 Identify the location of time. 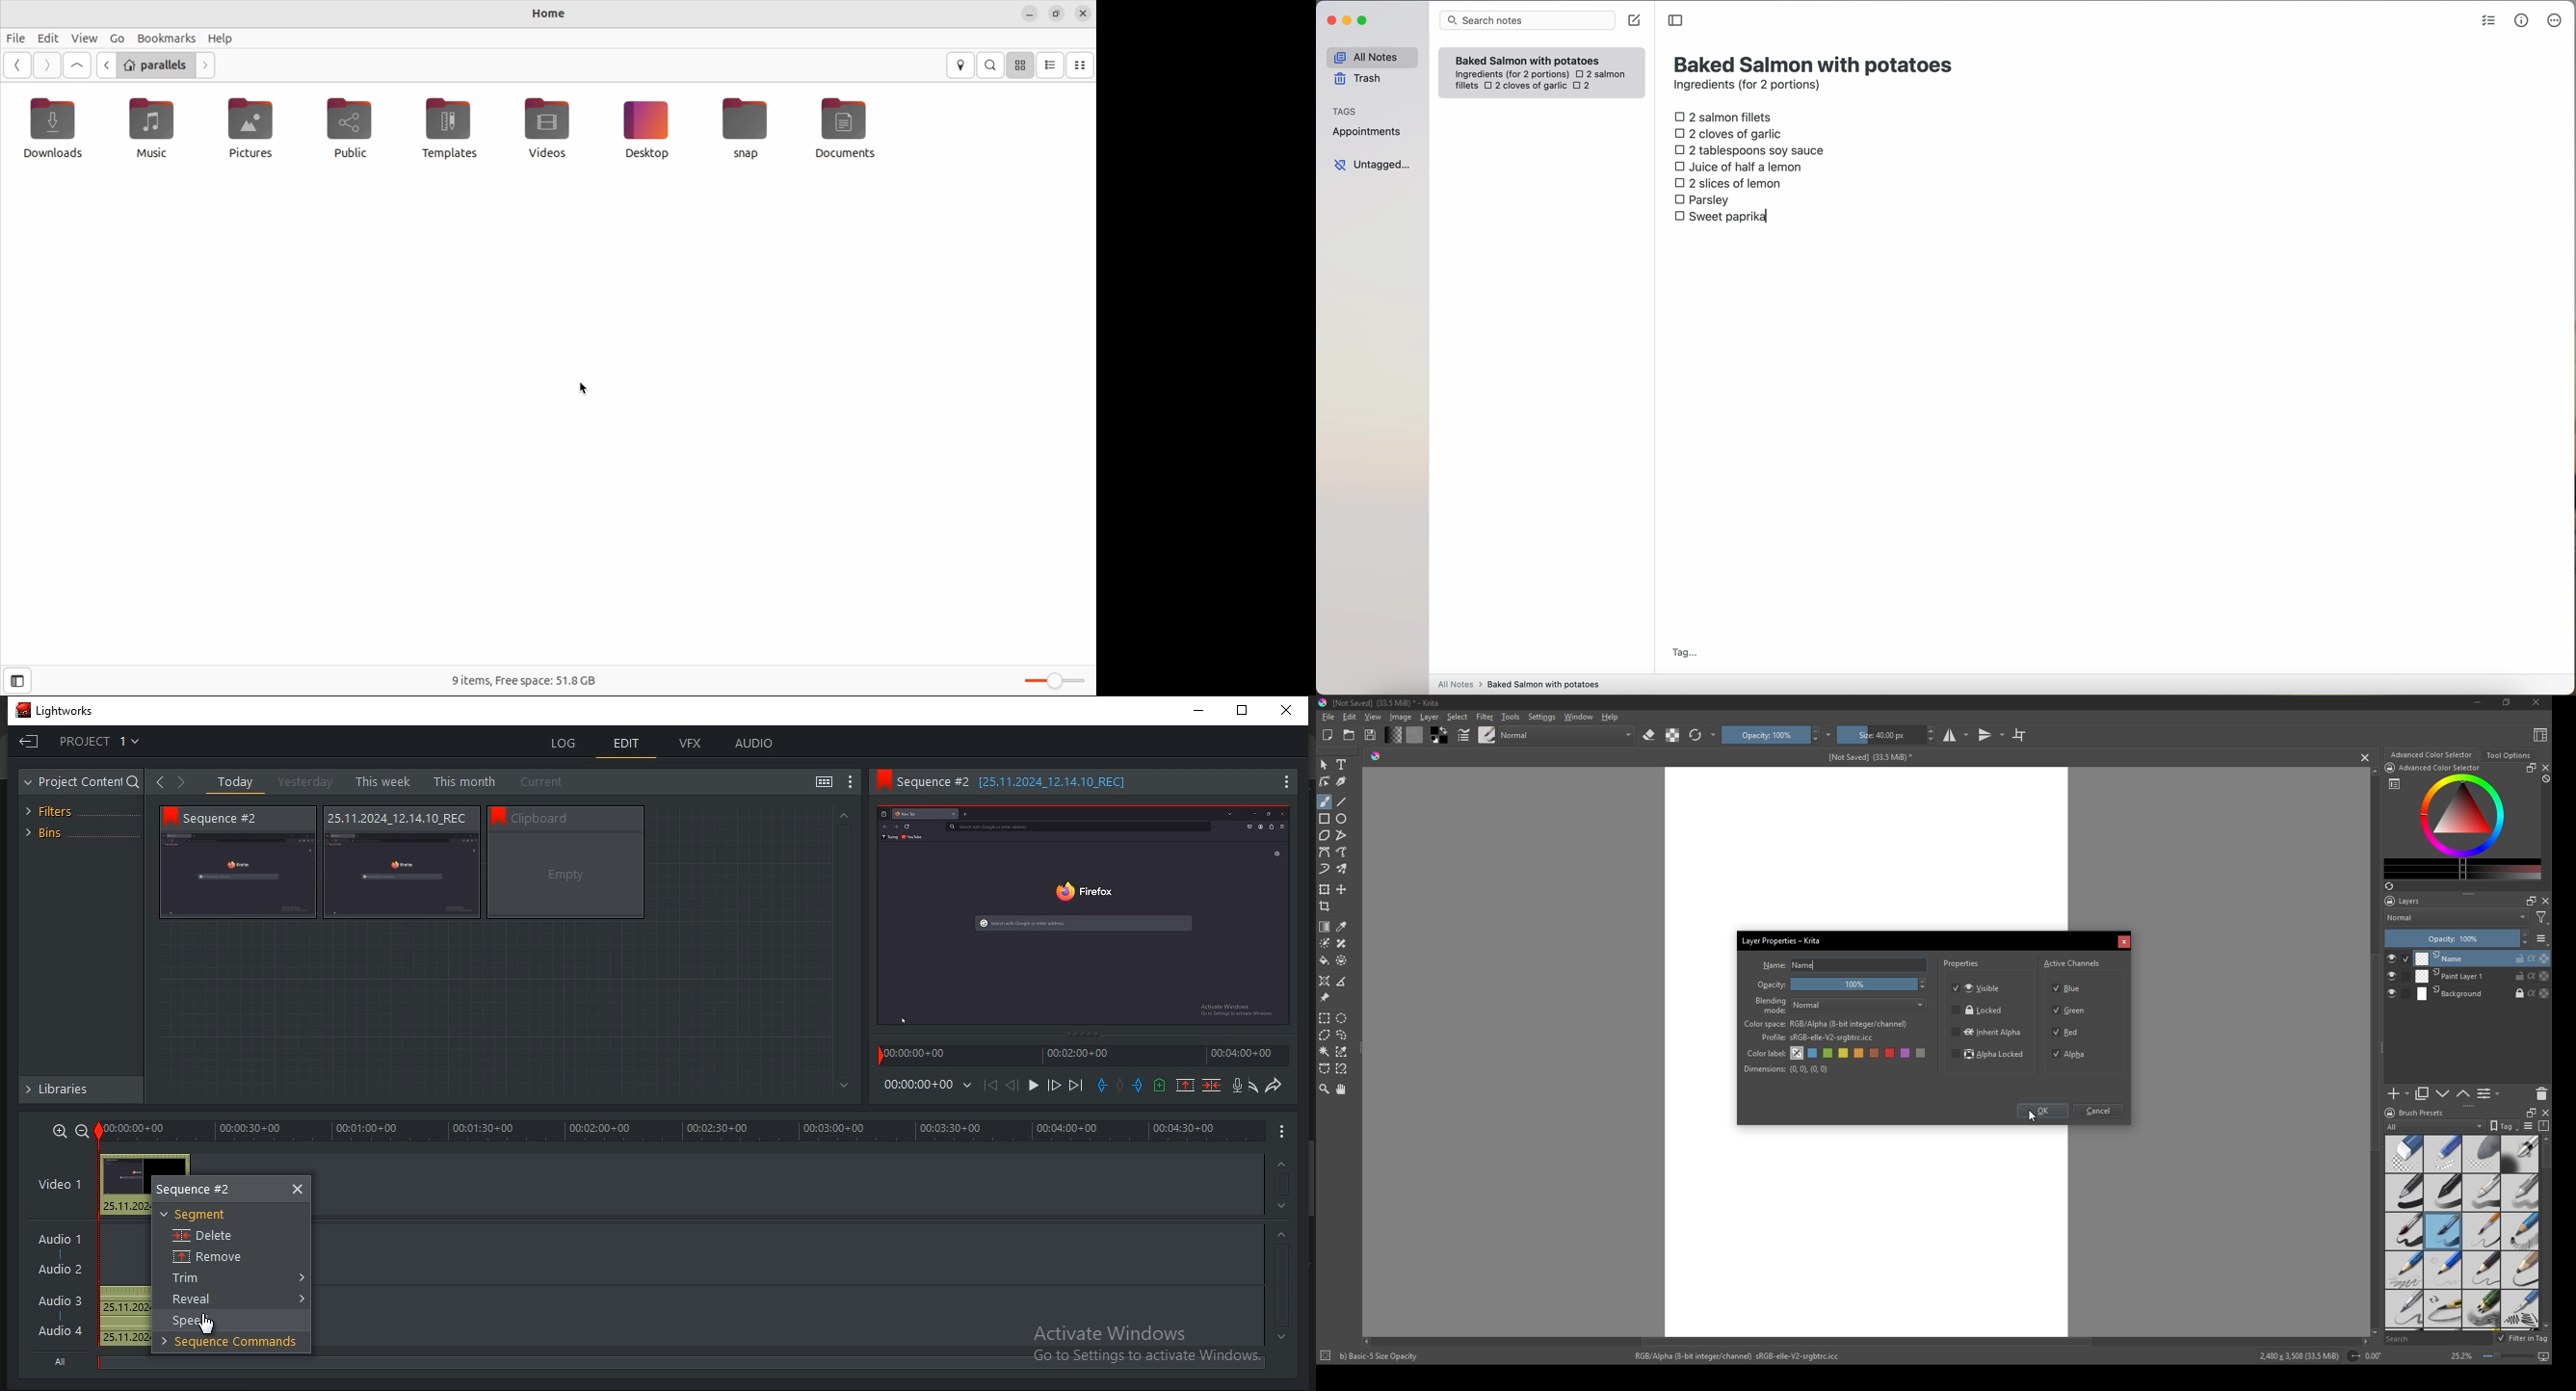
(917, 1085).